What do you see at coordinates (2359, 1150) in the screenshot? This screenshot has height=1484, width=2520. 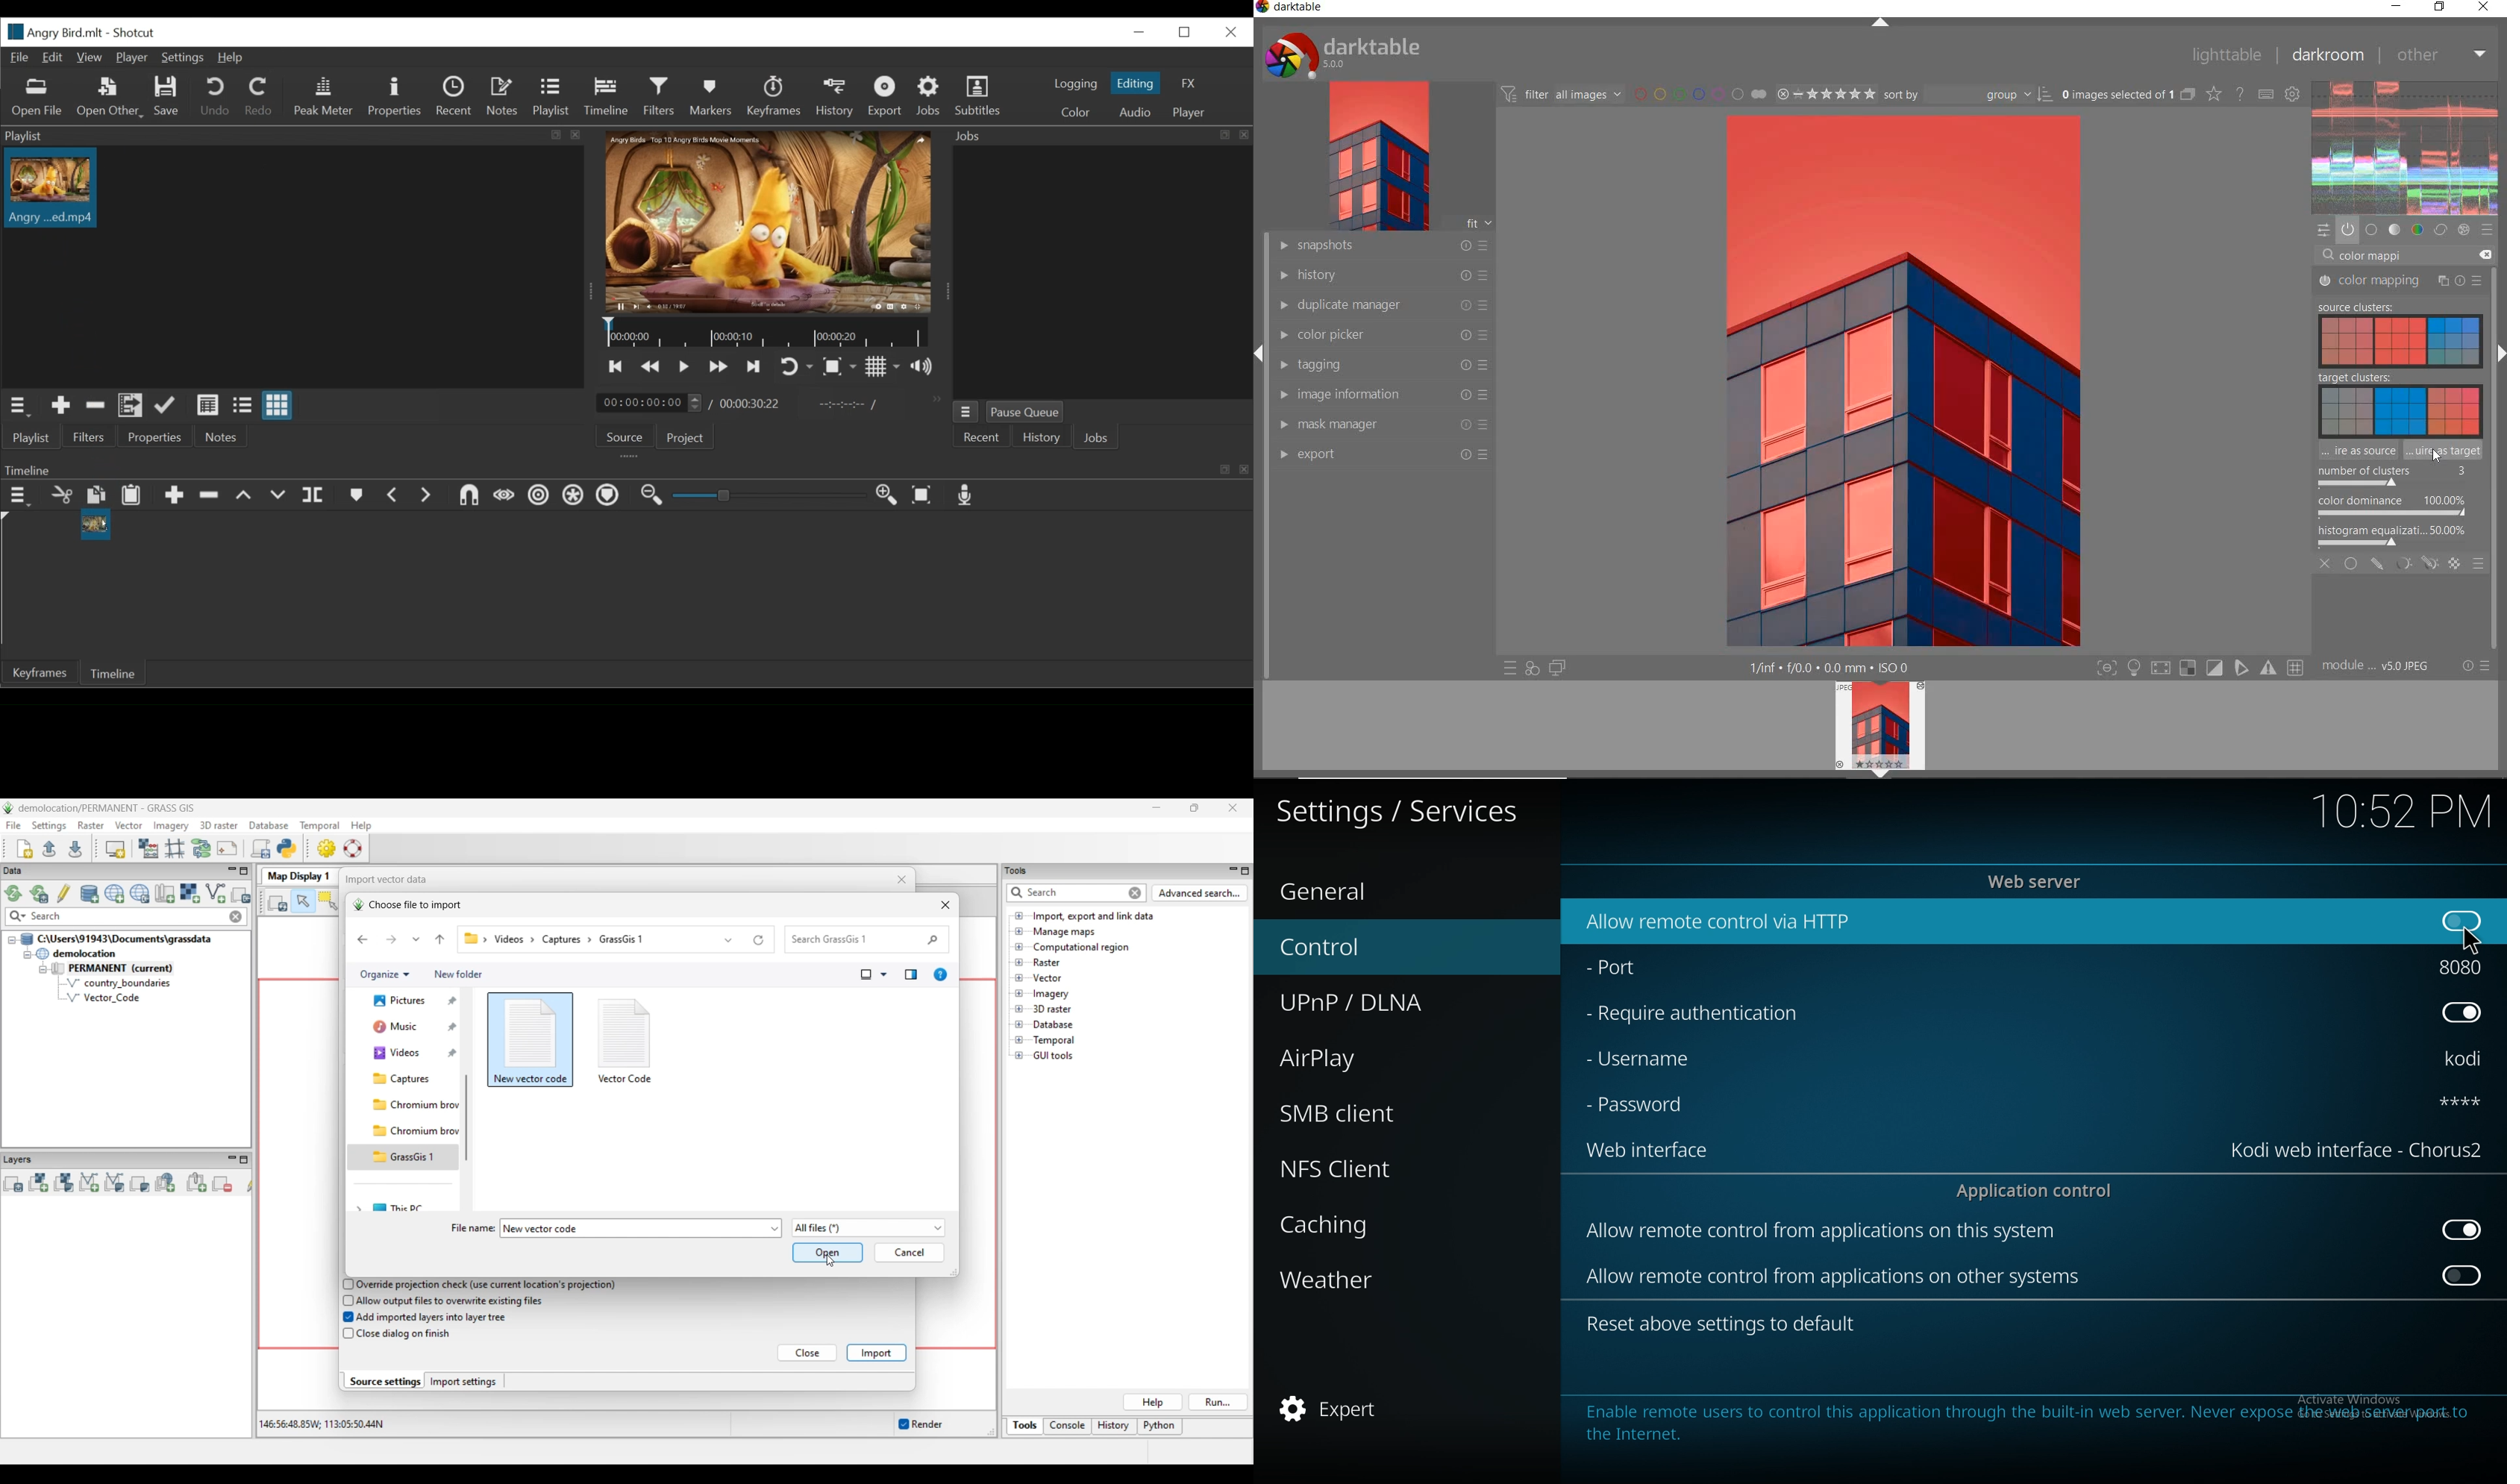 I see `web interface` at bounding box center [2359, 1150].